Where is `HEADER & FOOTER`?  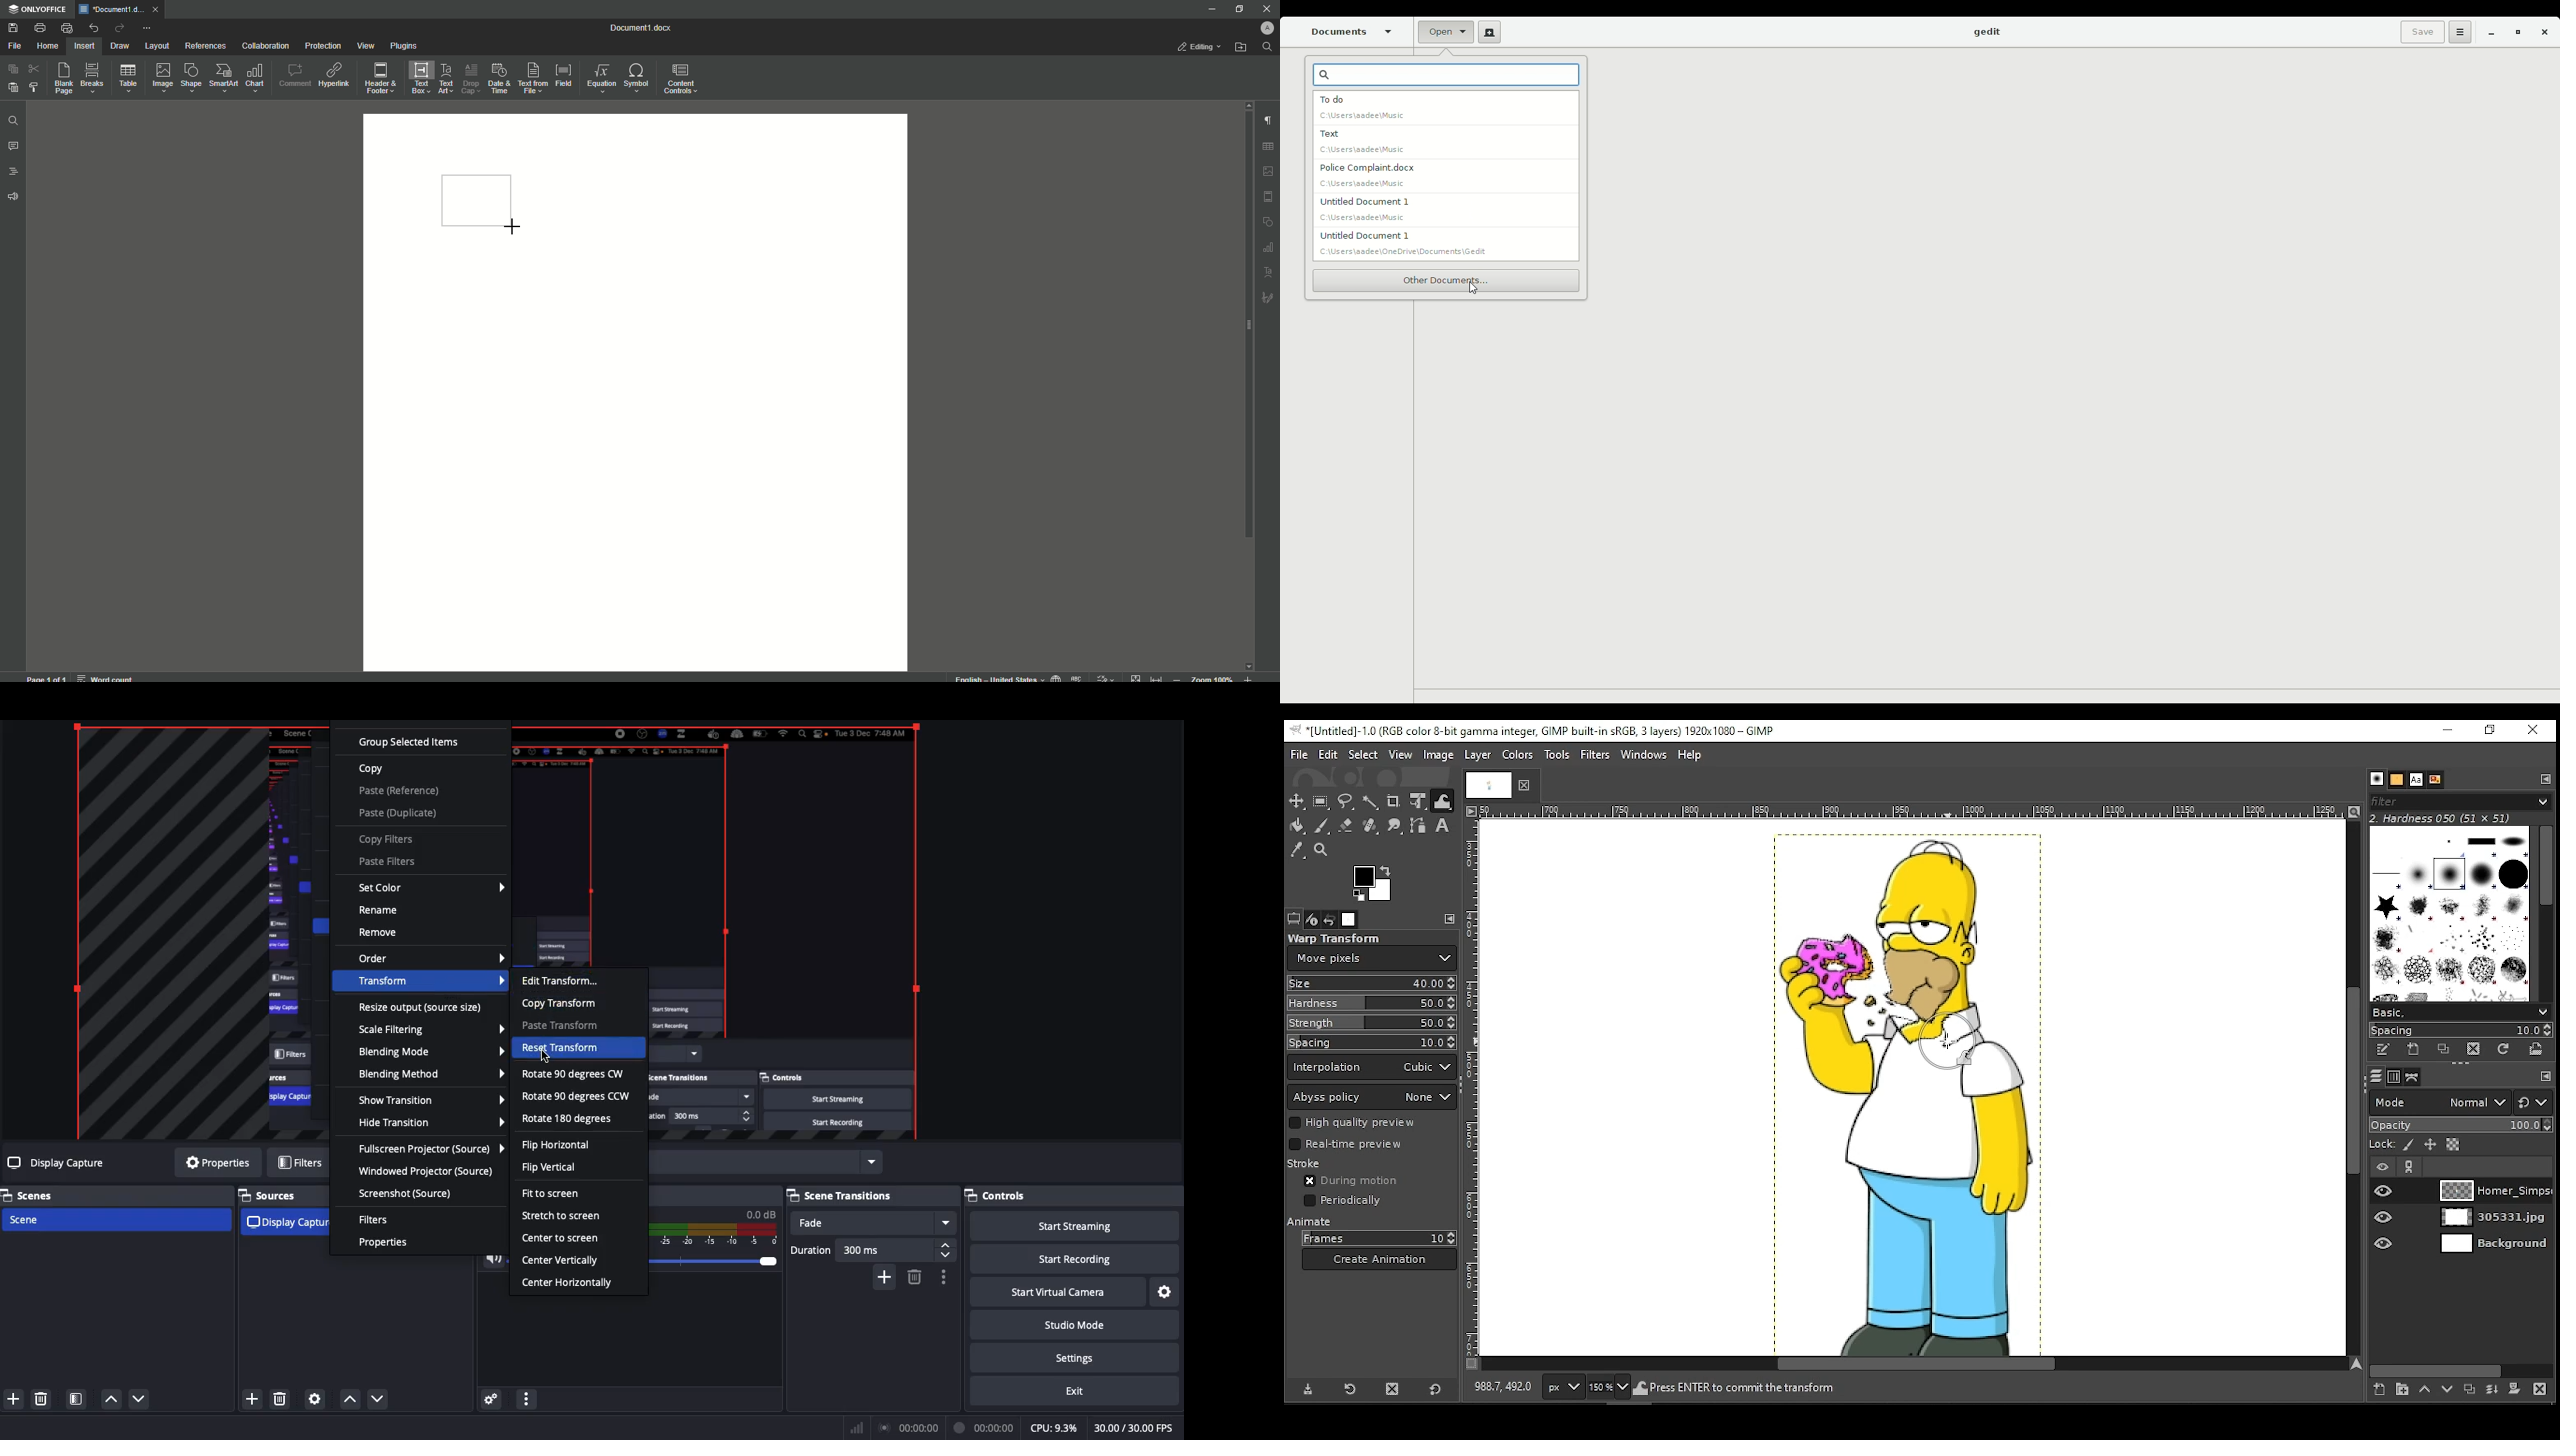
HEADER & FOOTER is located at coordinates (1268, 197).